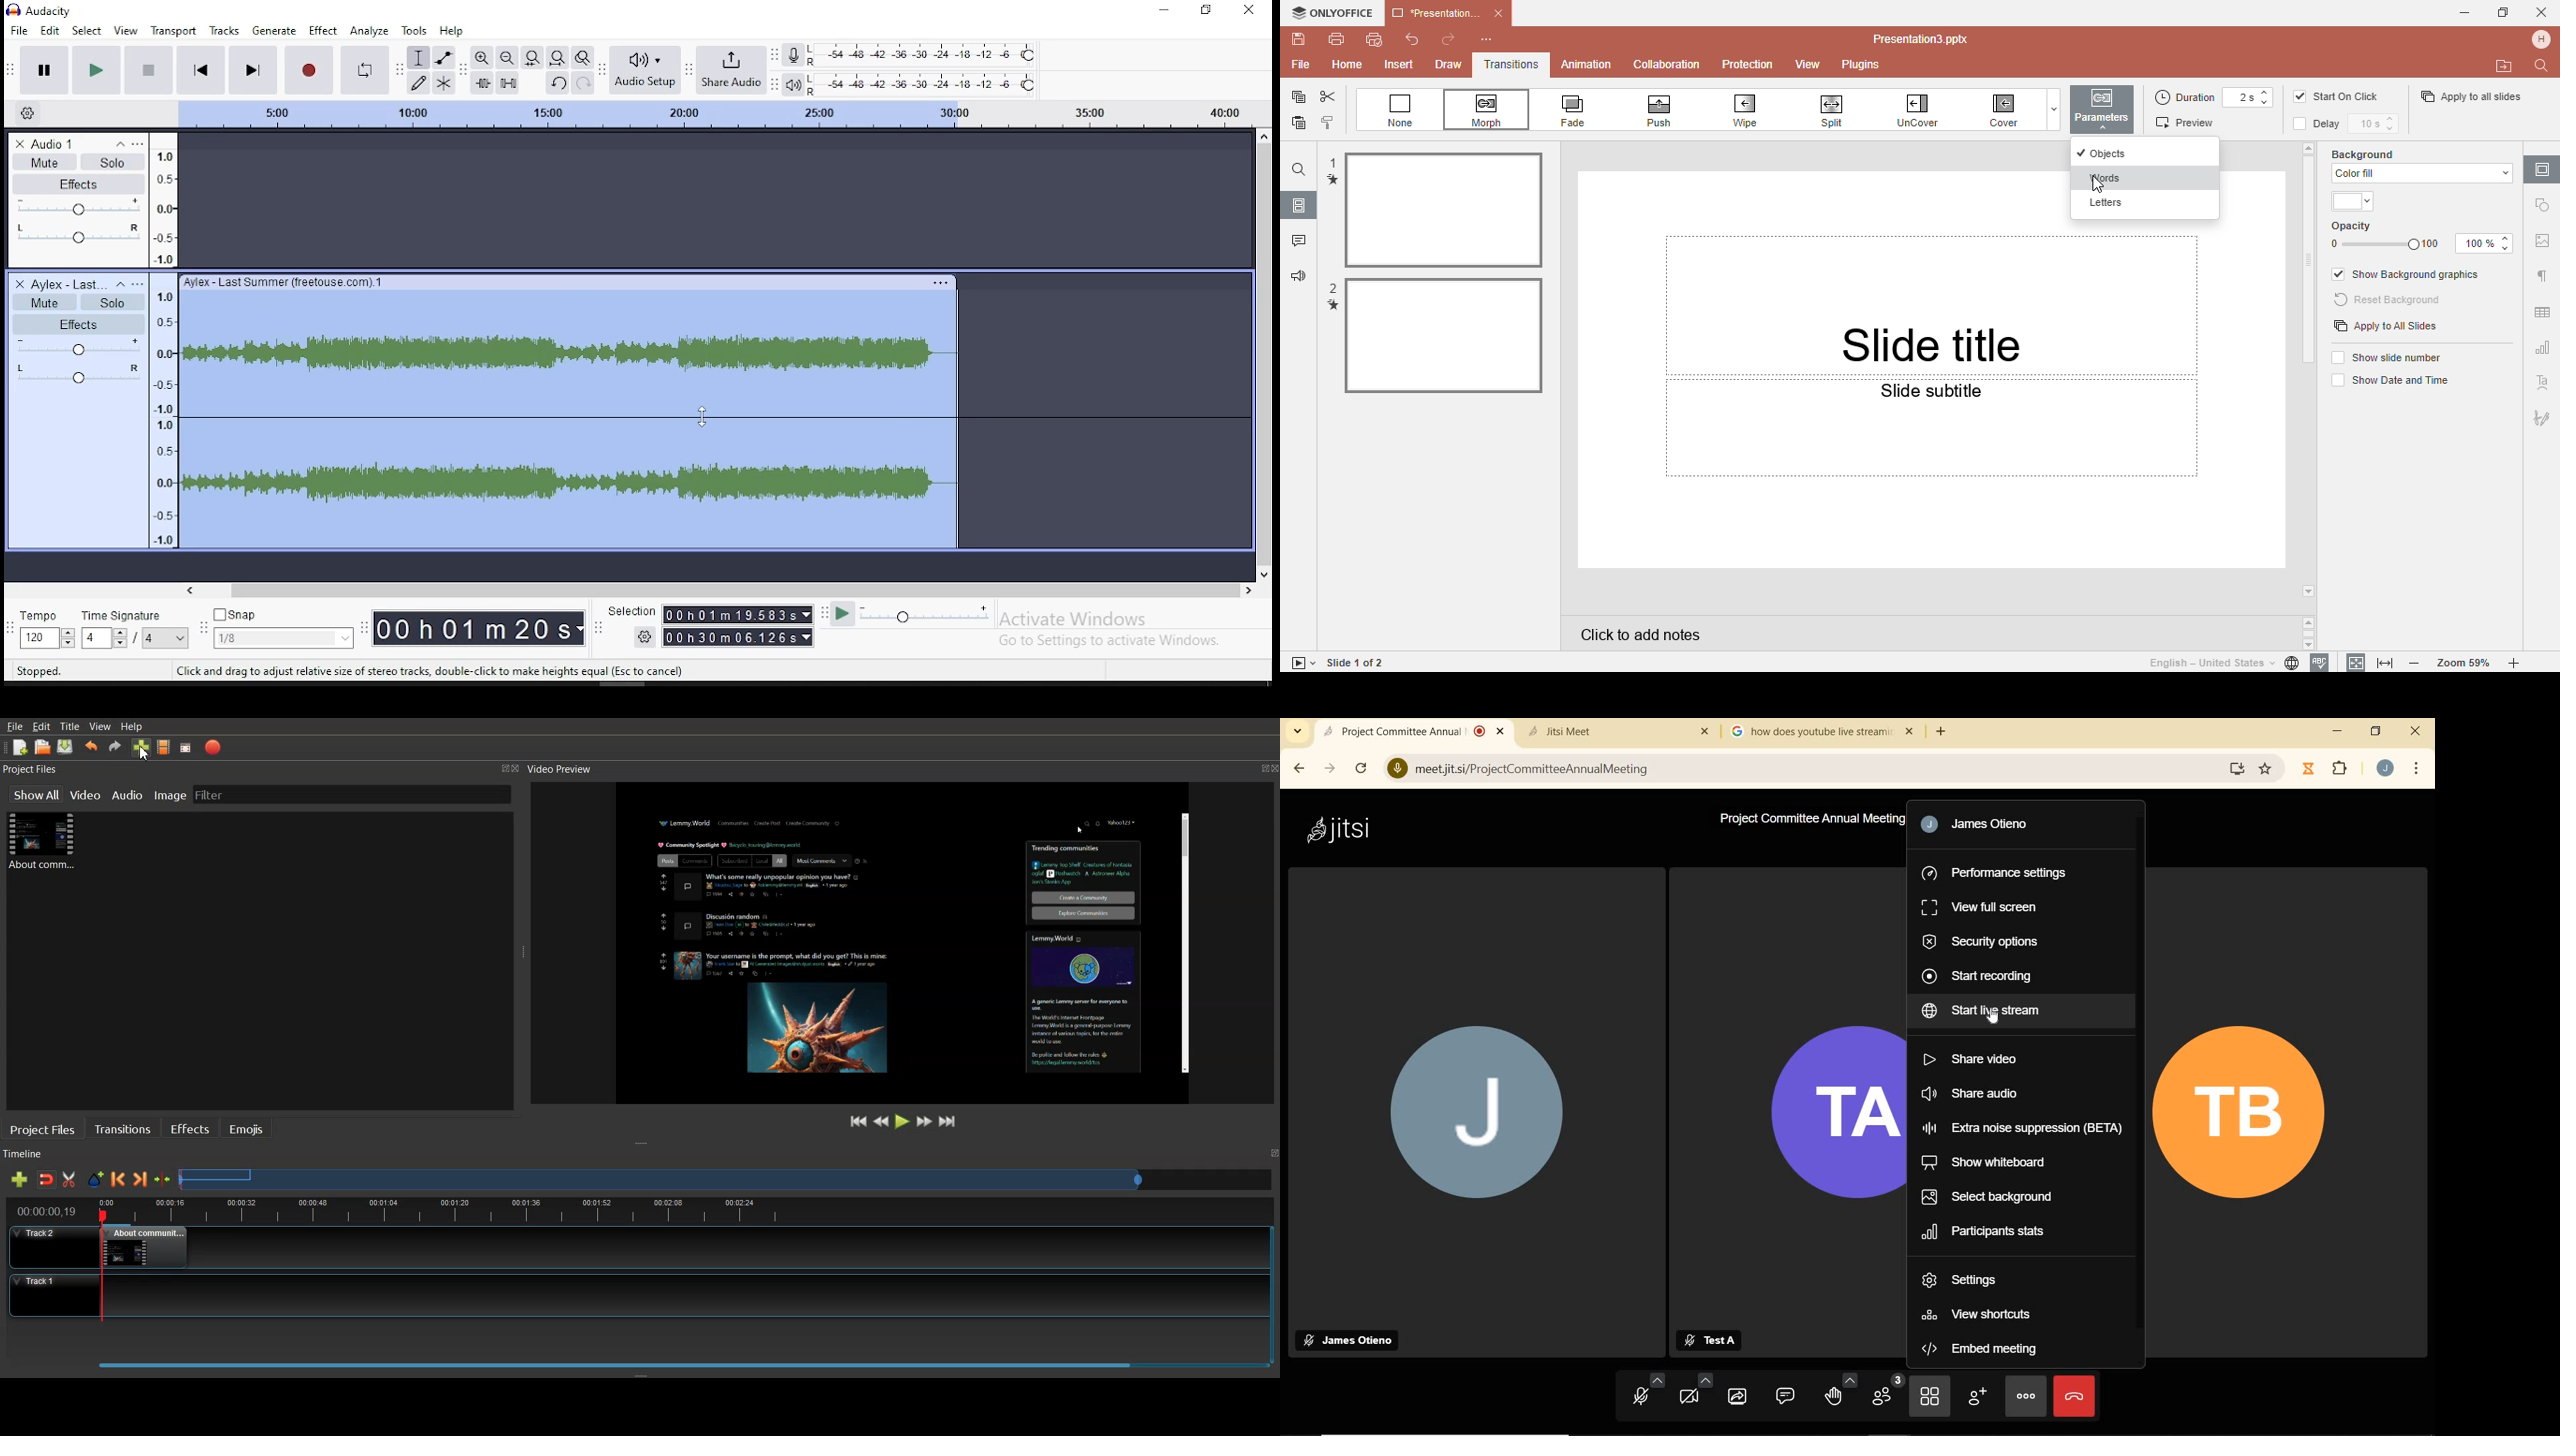 The image size is (2576, 1456). Describe the element at coordinates (507, 57) in the screenshot. I see `zoom out` at that location.